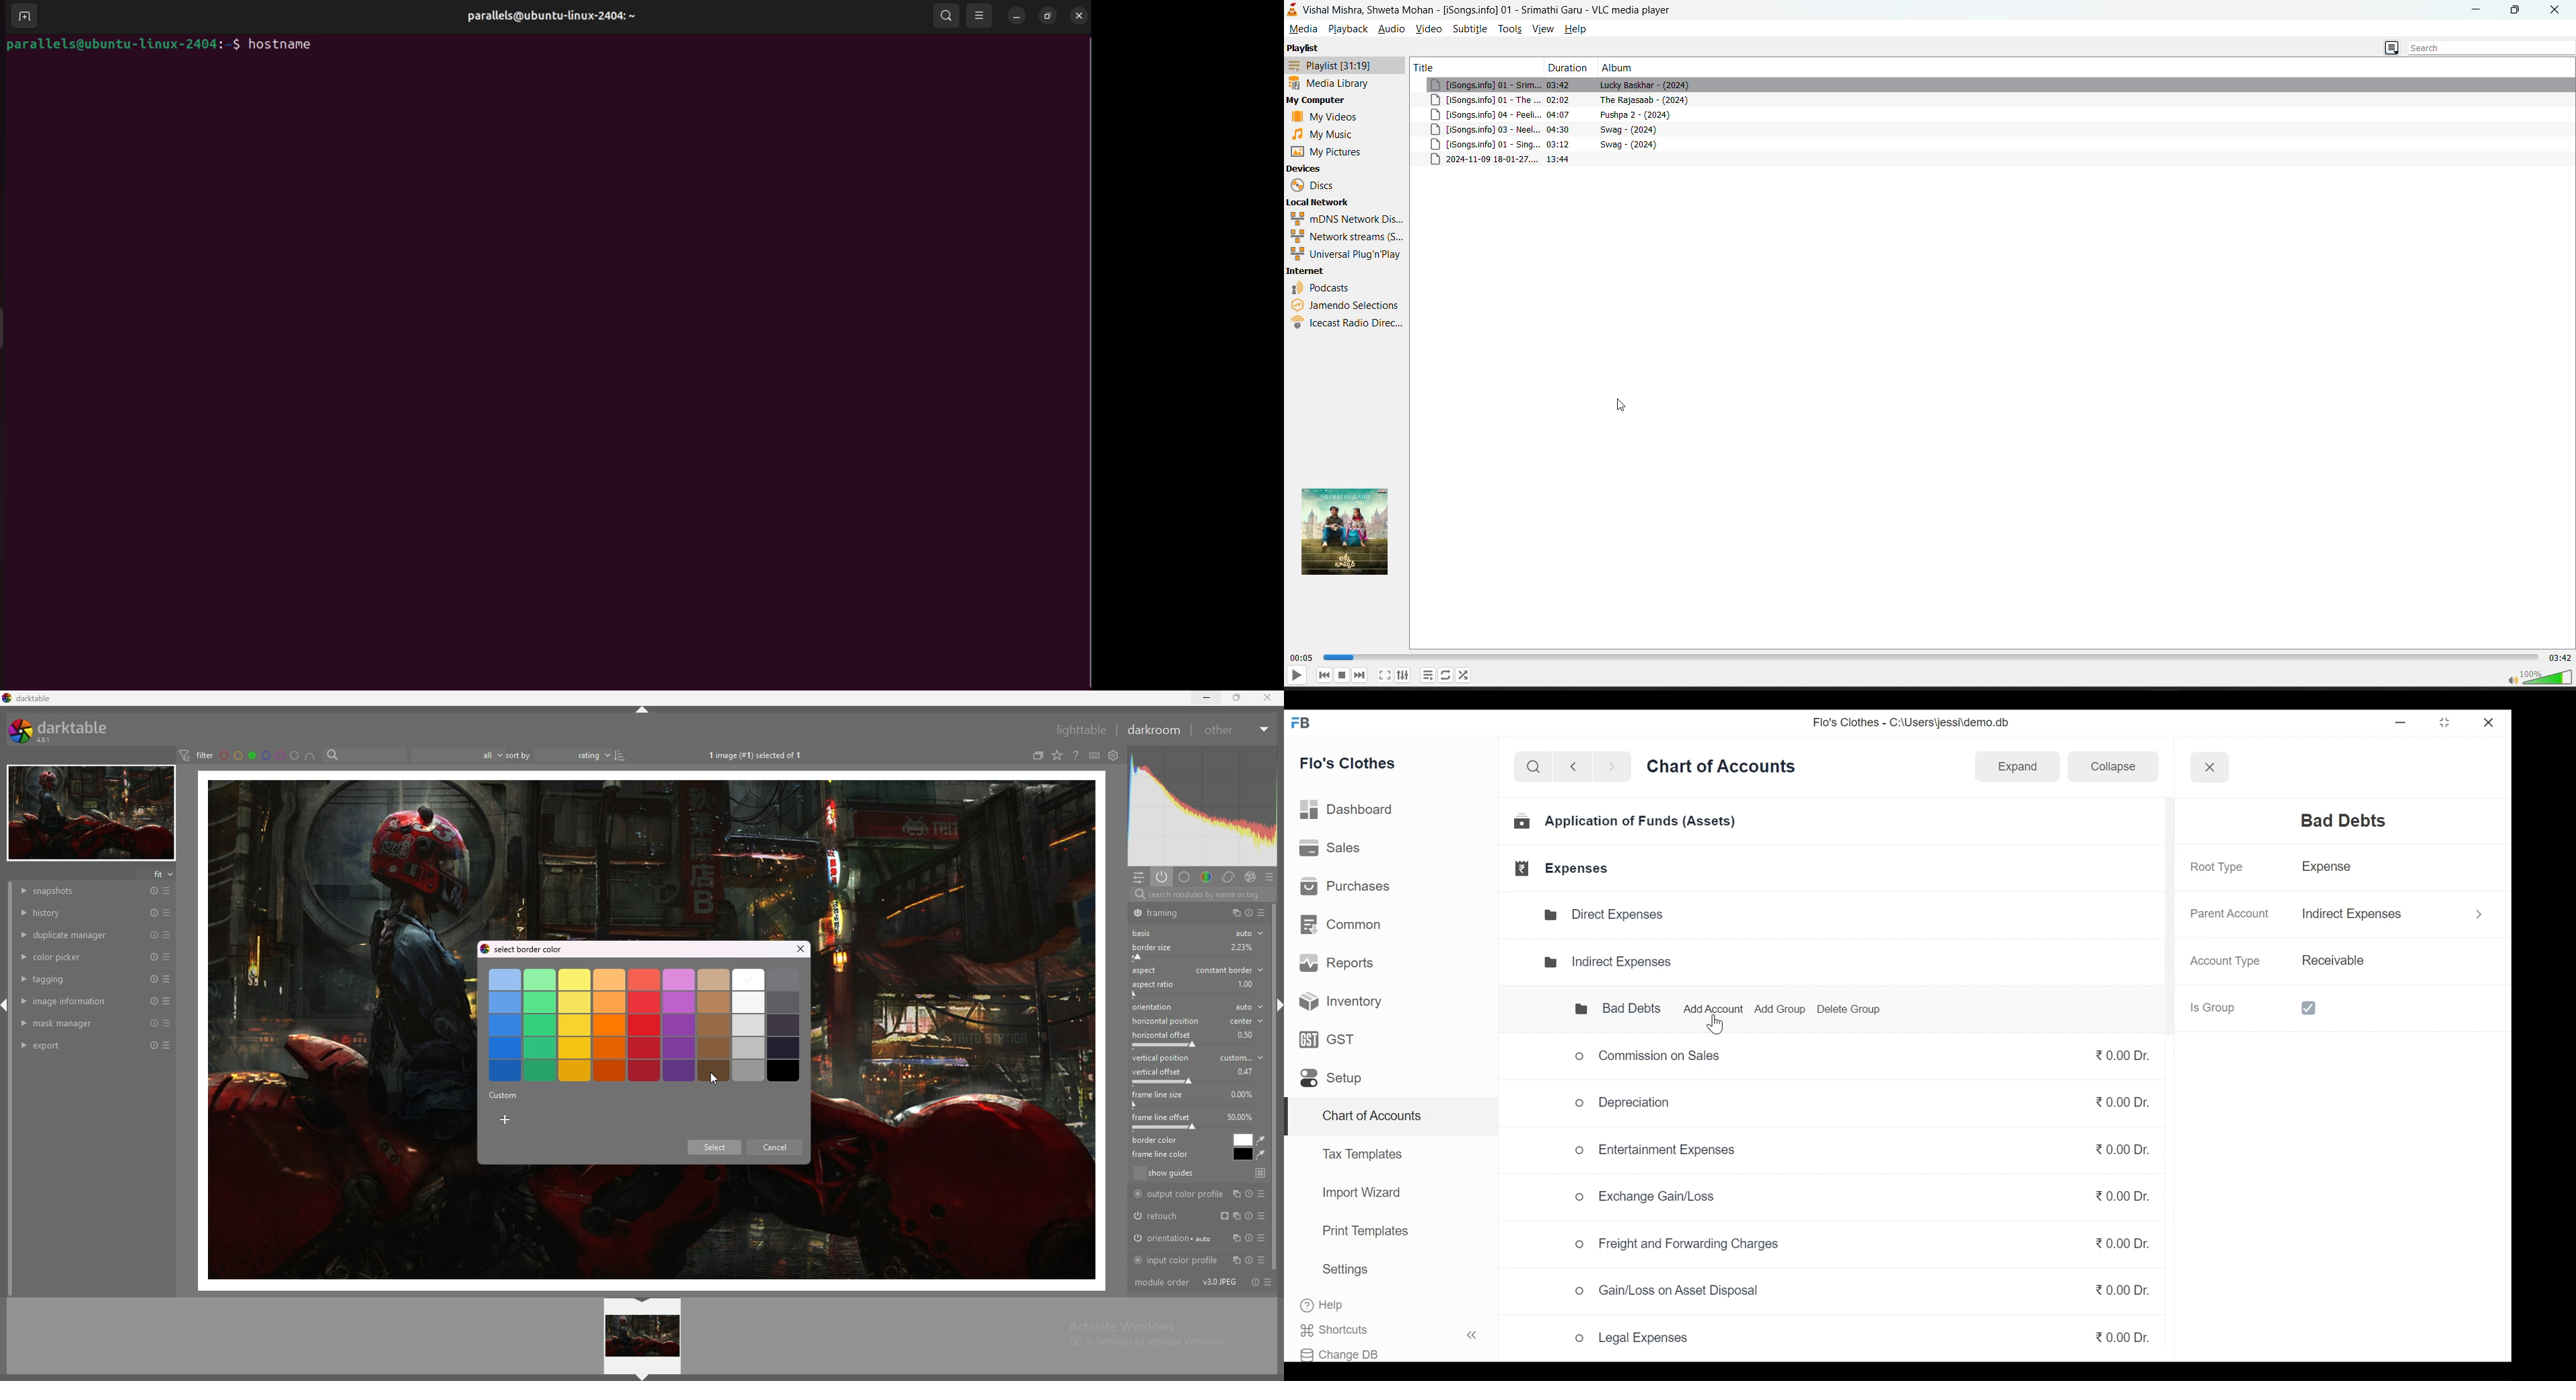  Describe the element at coordinates (1195, 1082) in the screenshot. I see `vertical offset bar` at that location.